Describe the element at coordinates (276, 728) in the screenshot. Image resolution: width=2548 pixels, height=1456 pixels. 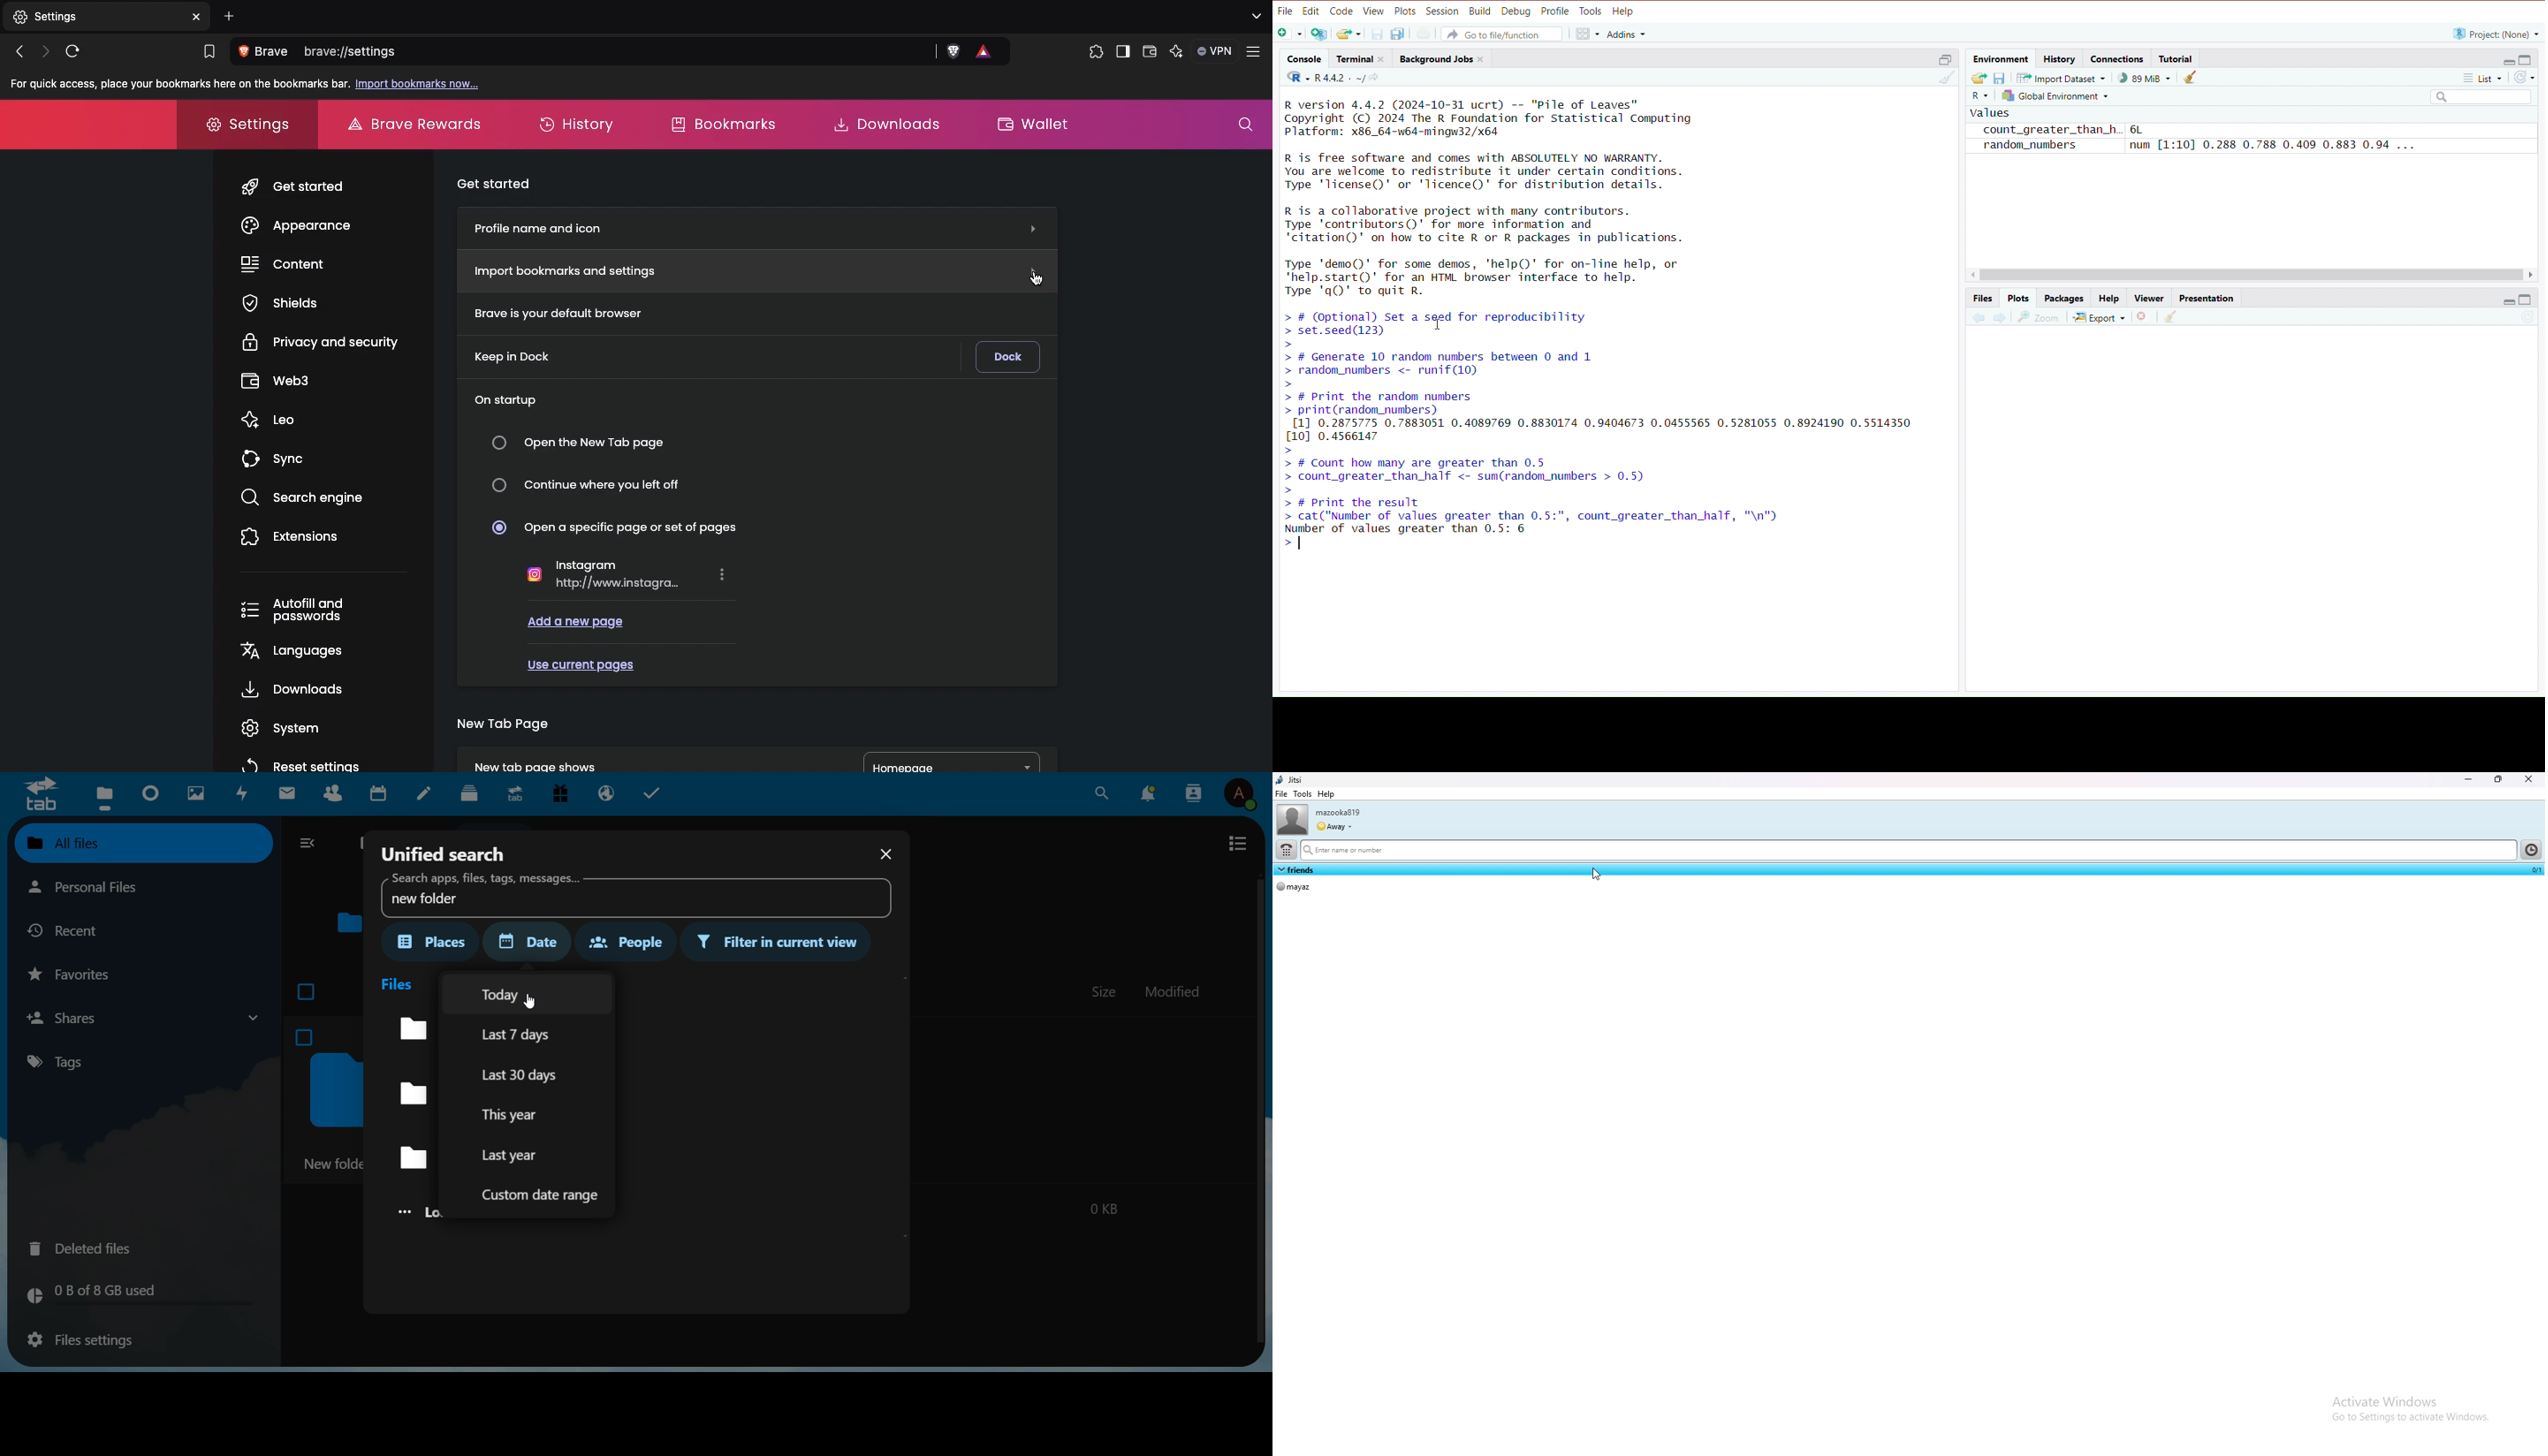
I see `System` at that location.